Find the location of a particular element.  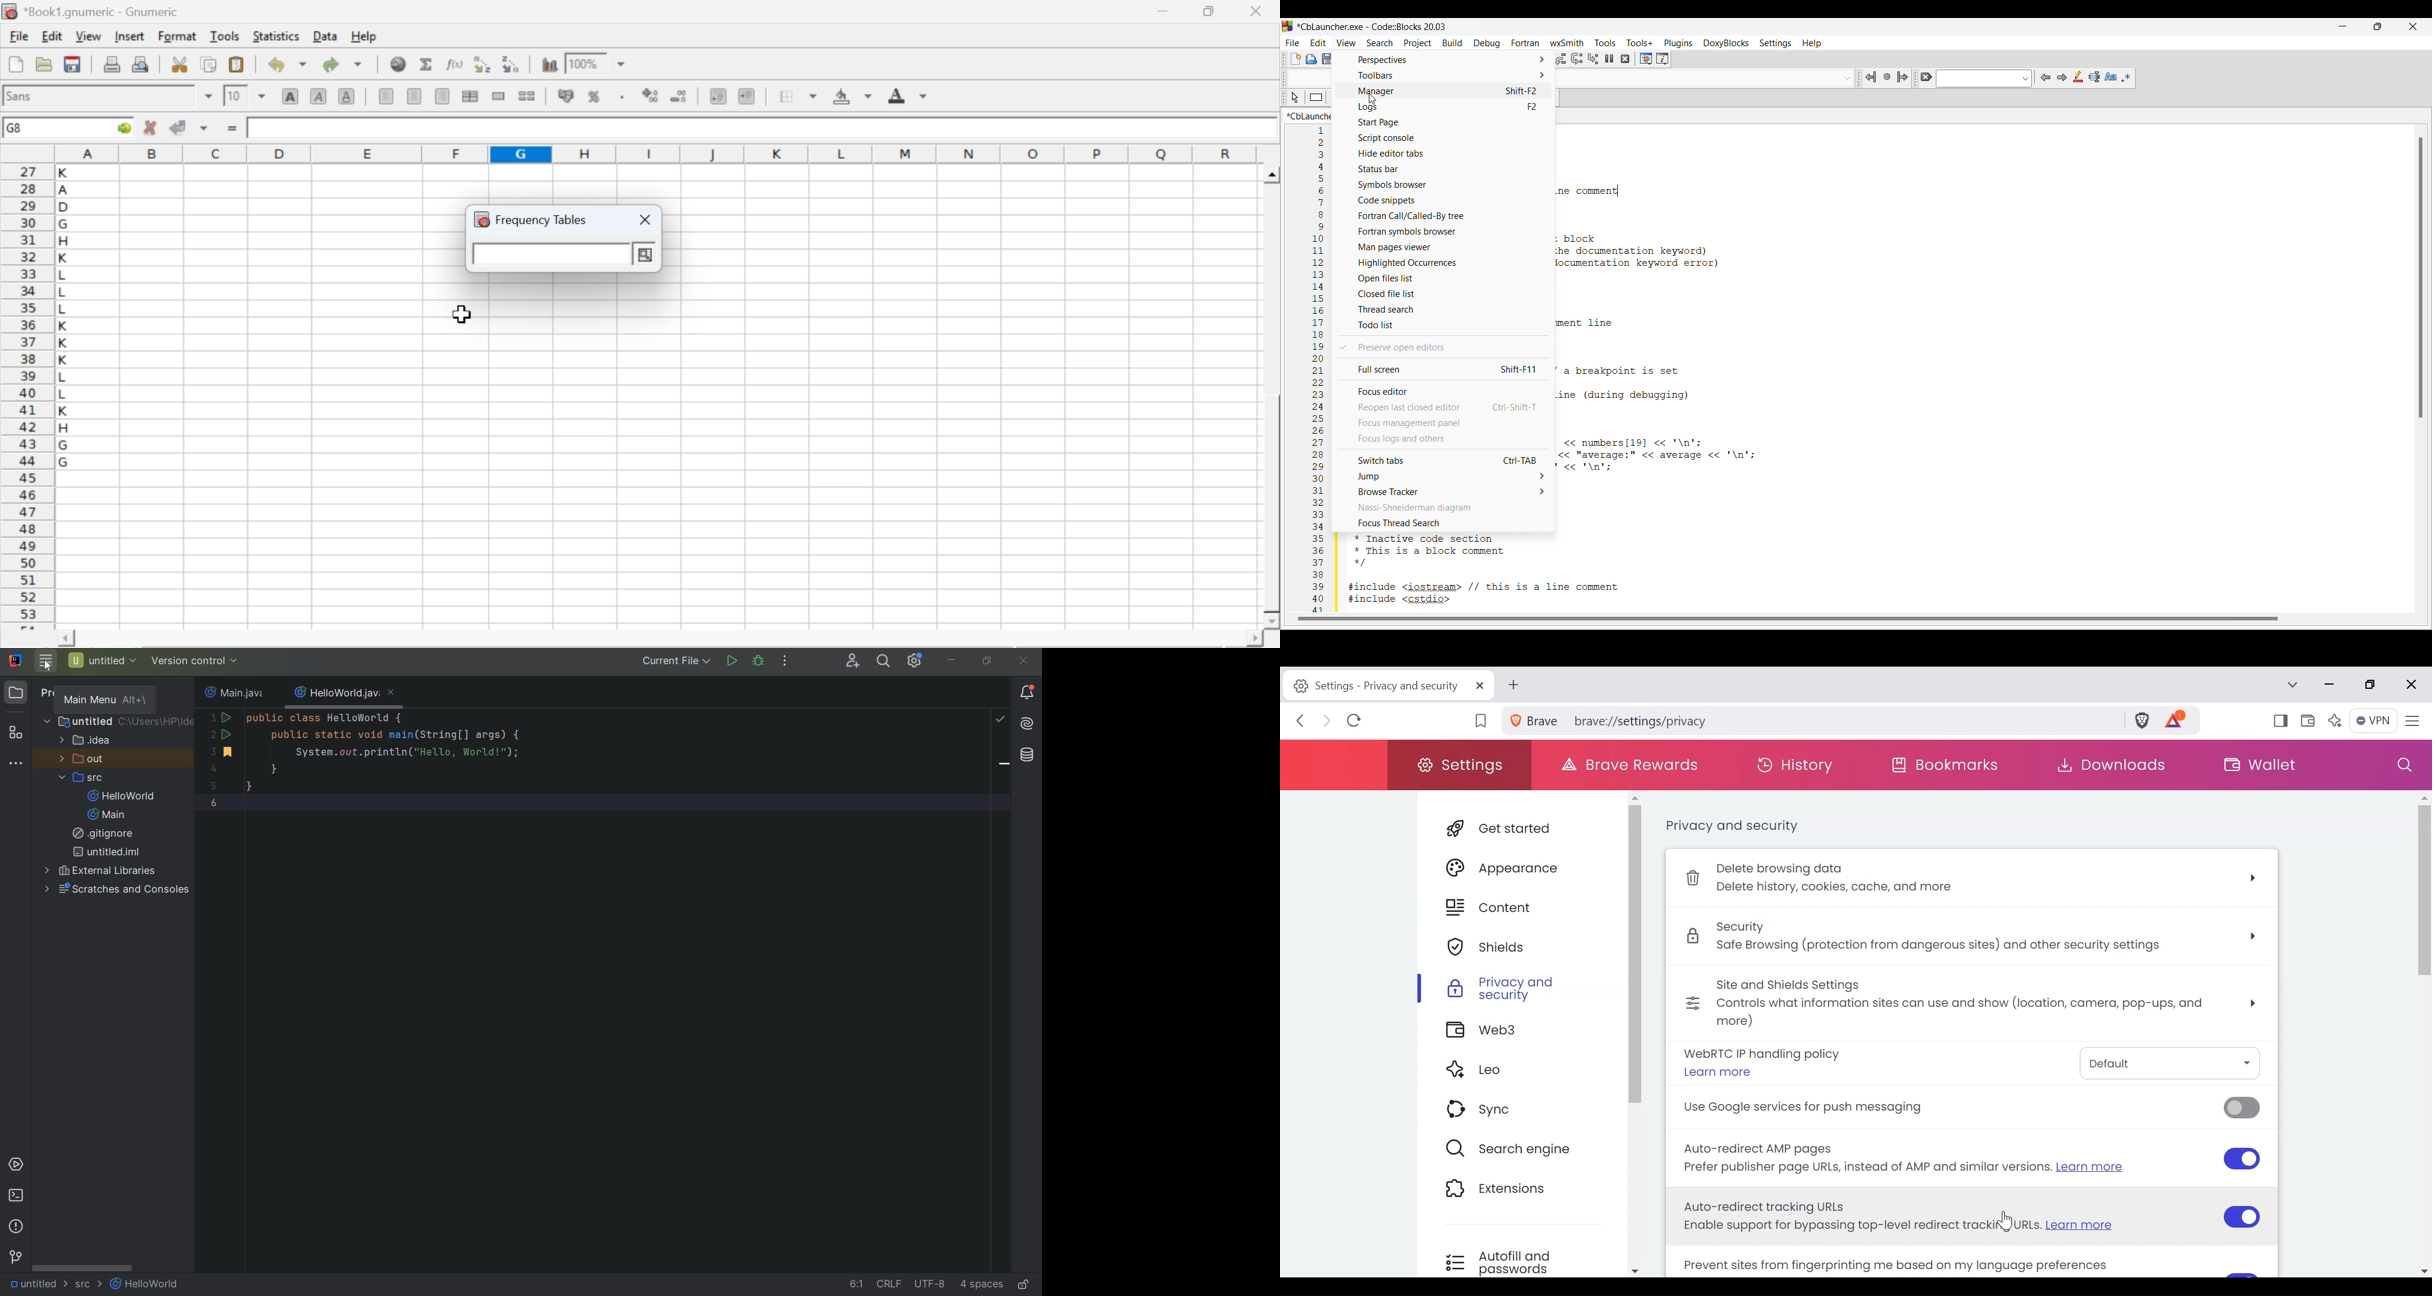

Fortran symbols browser is located at coordinates (1445, 232).